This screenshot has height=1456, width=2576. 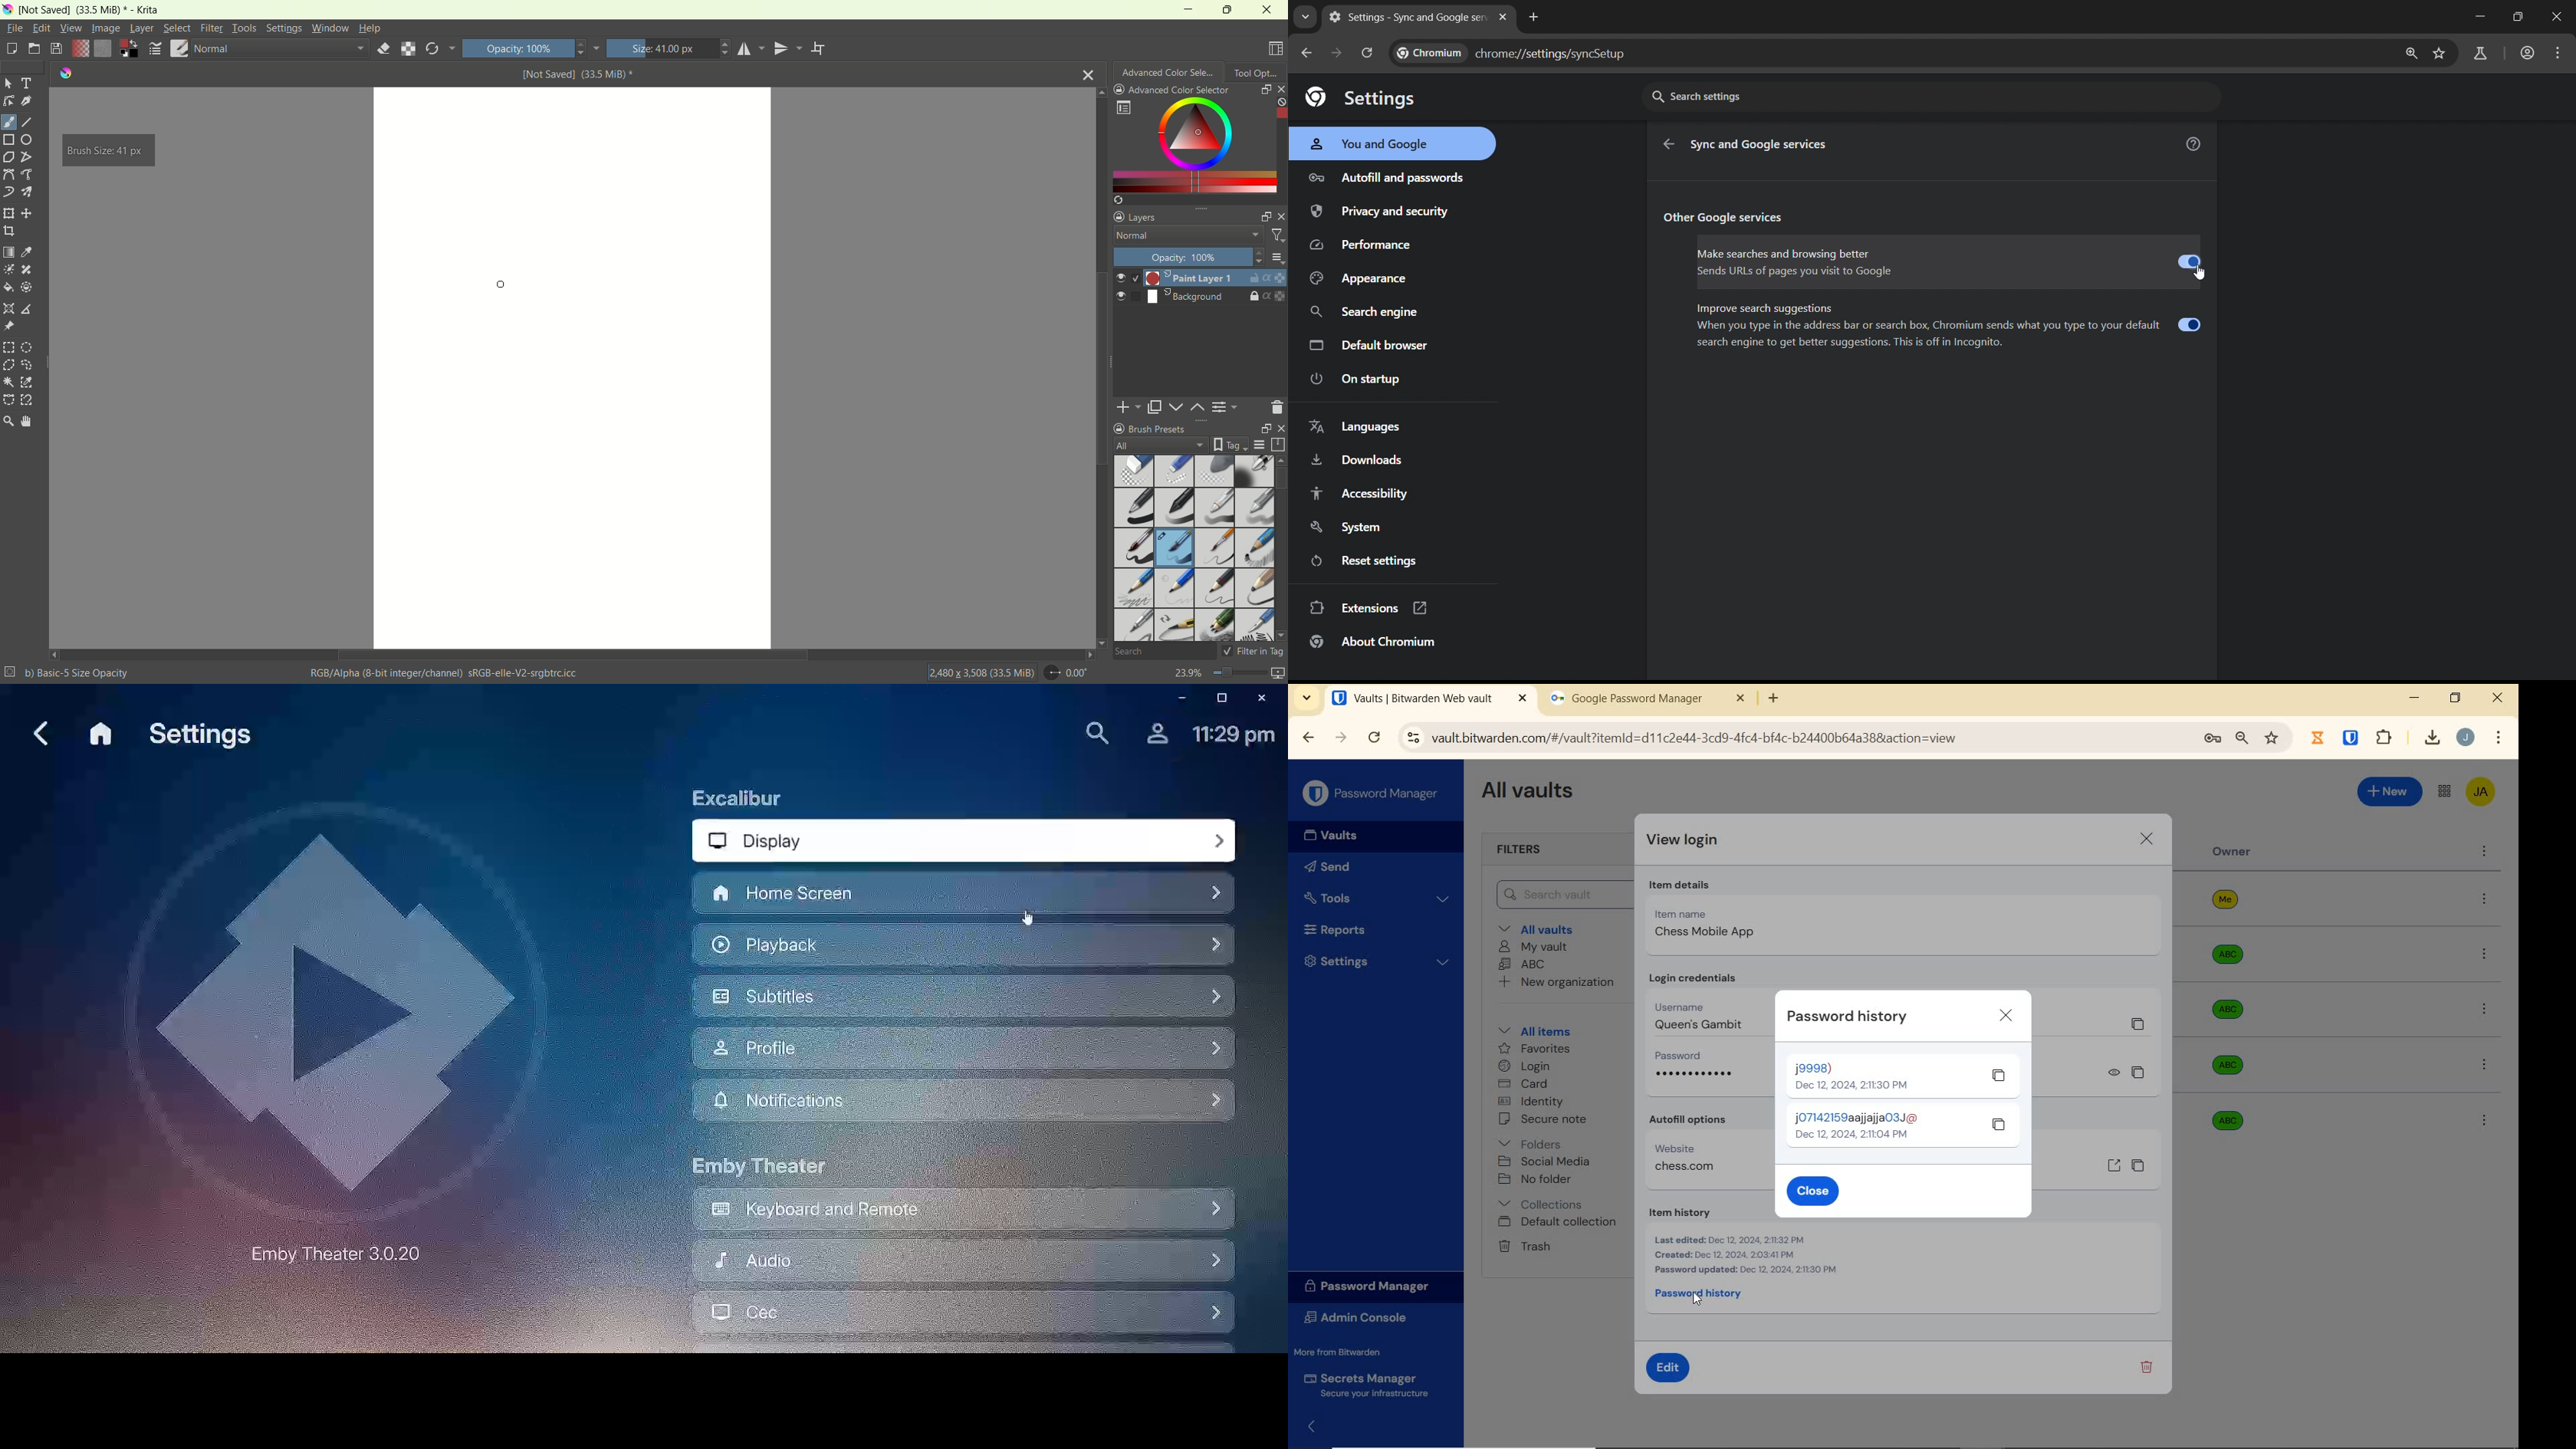 I want to click on more options, so click(x=2483, y=1007).